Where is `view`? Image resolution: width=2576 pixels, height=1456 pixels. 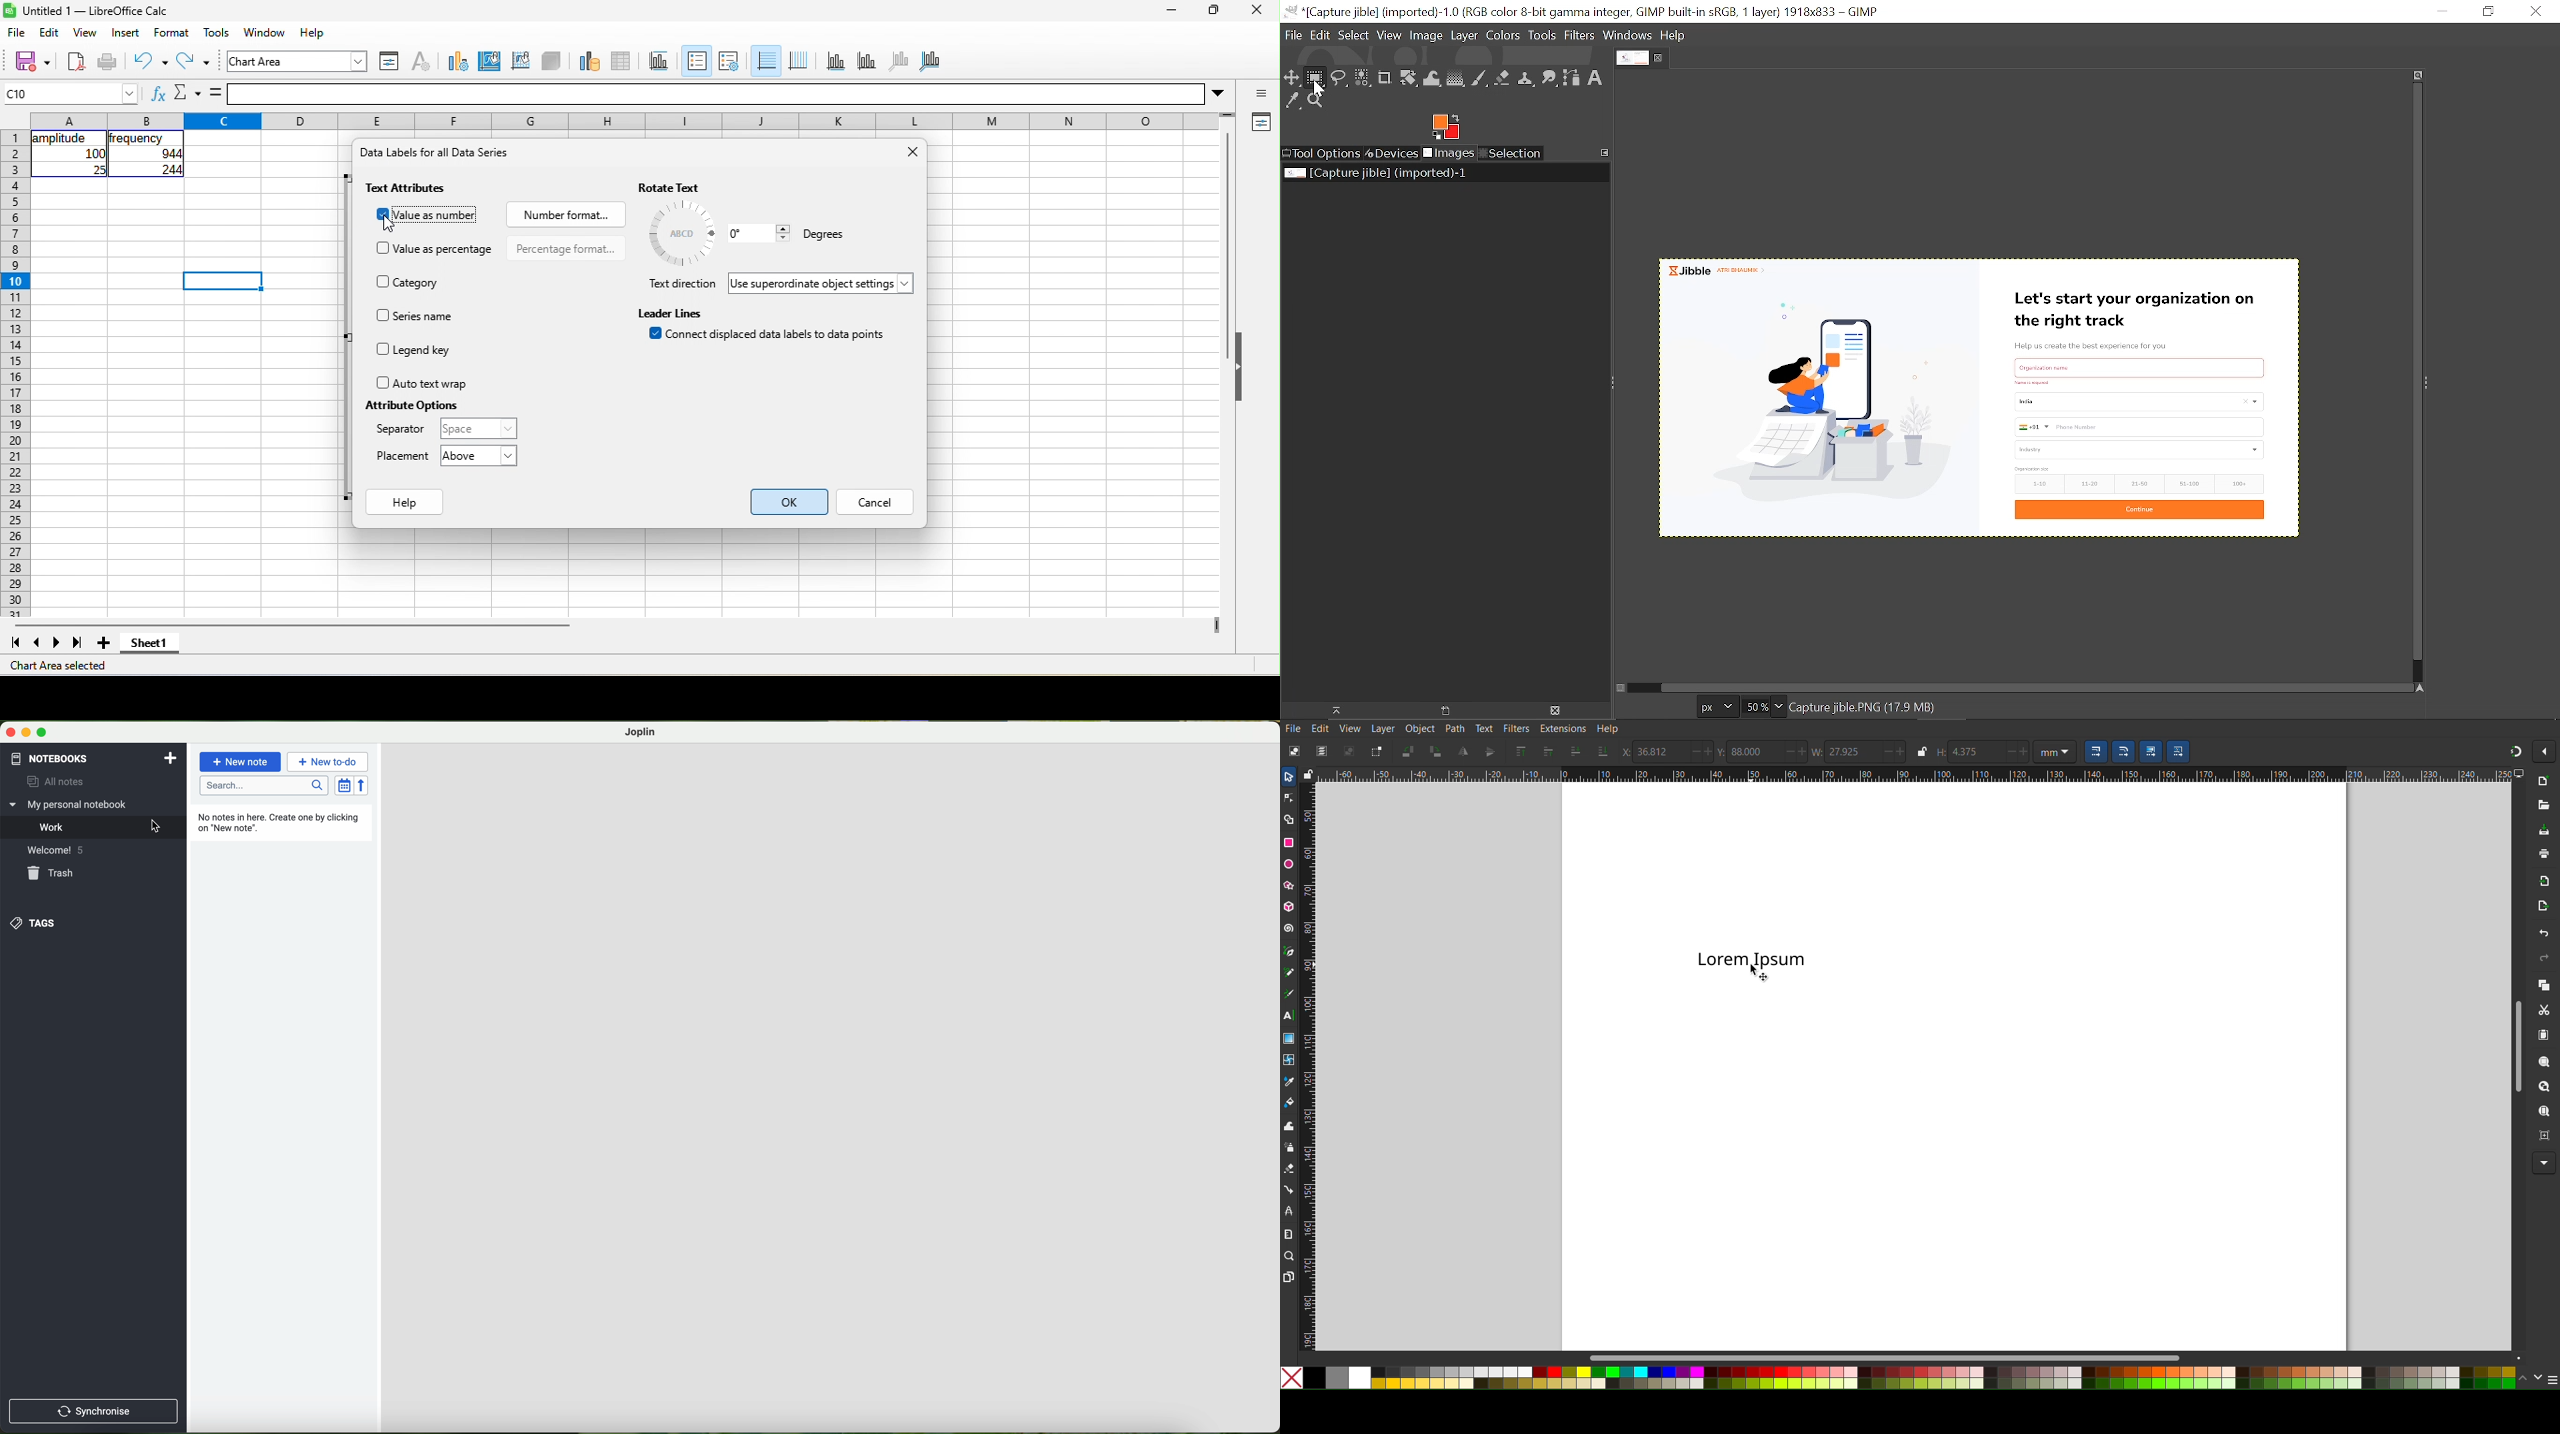
view is located at coordinates (85, 35).